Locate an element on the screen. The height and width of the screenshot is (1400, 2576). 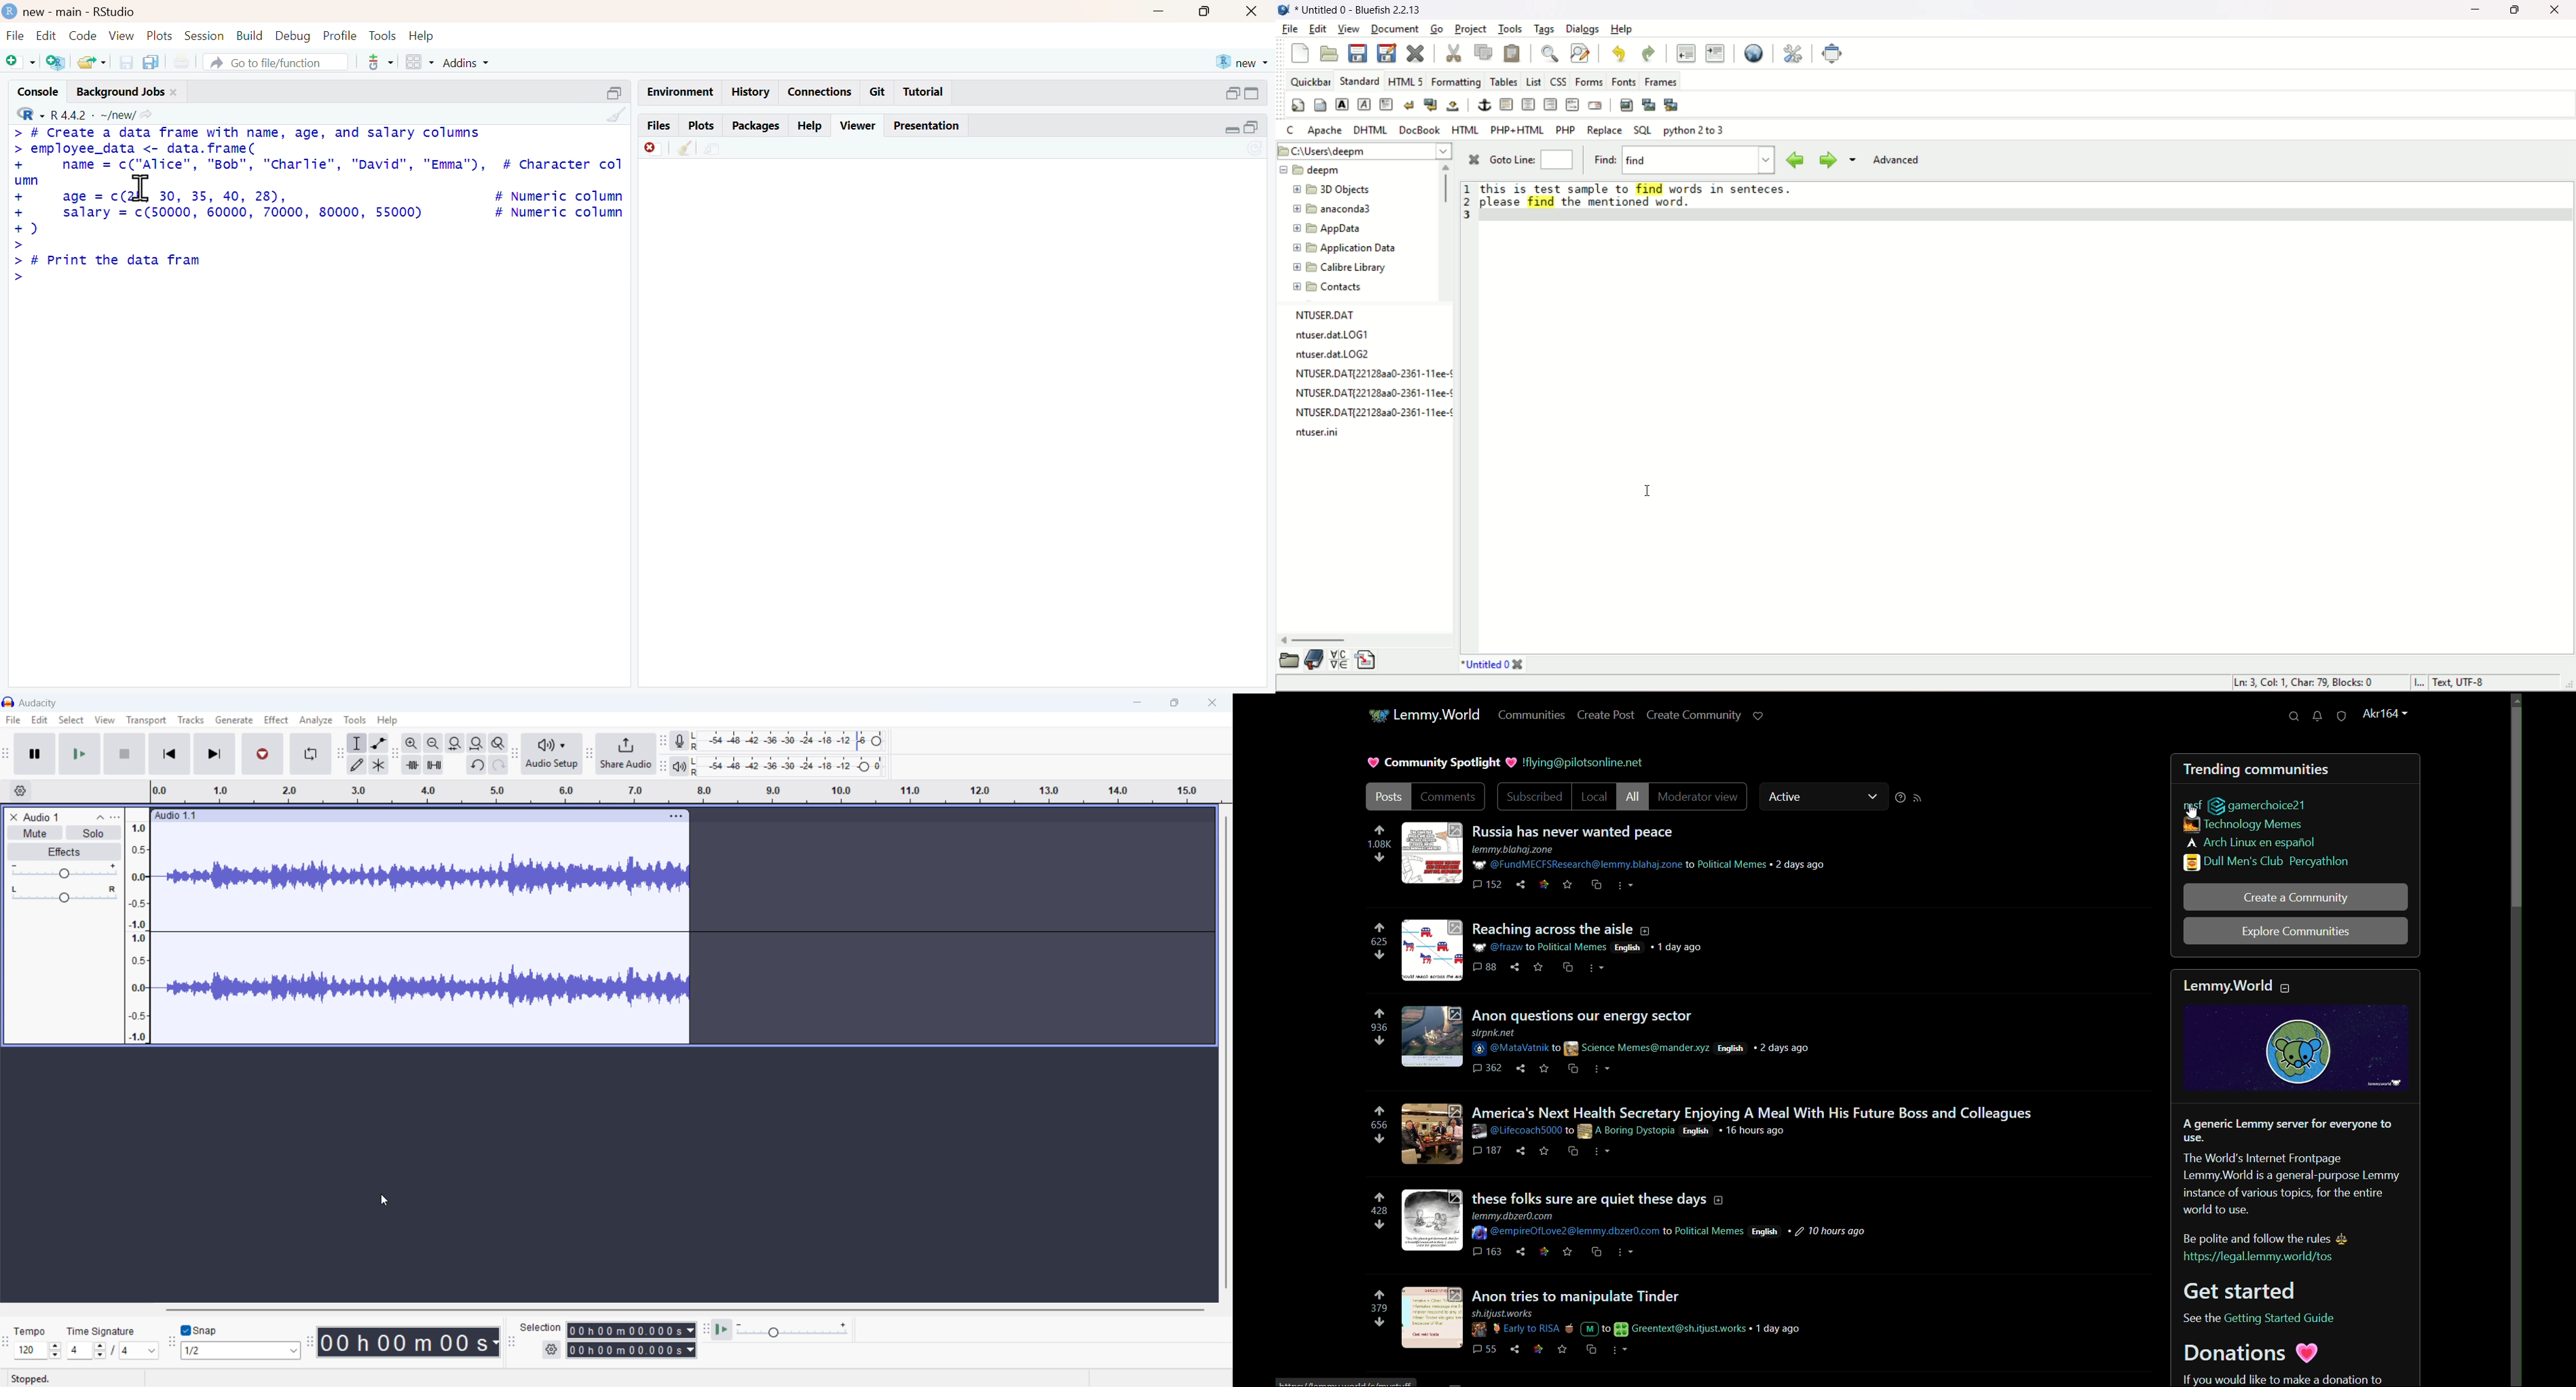
cursor is located at coordinates (144, 188).